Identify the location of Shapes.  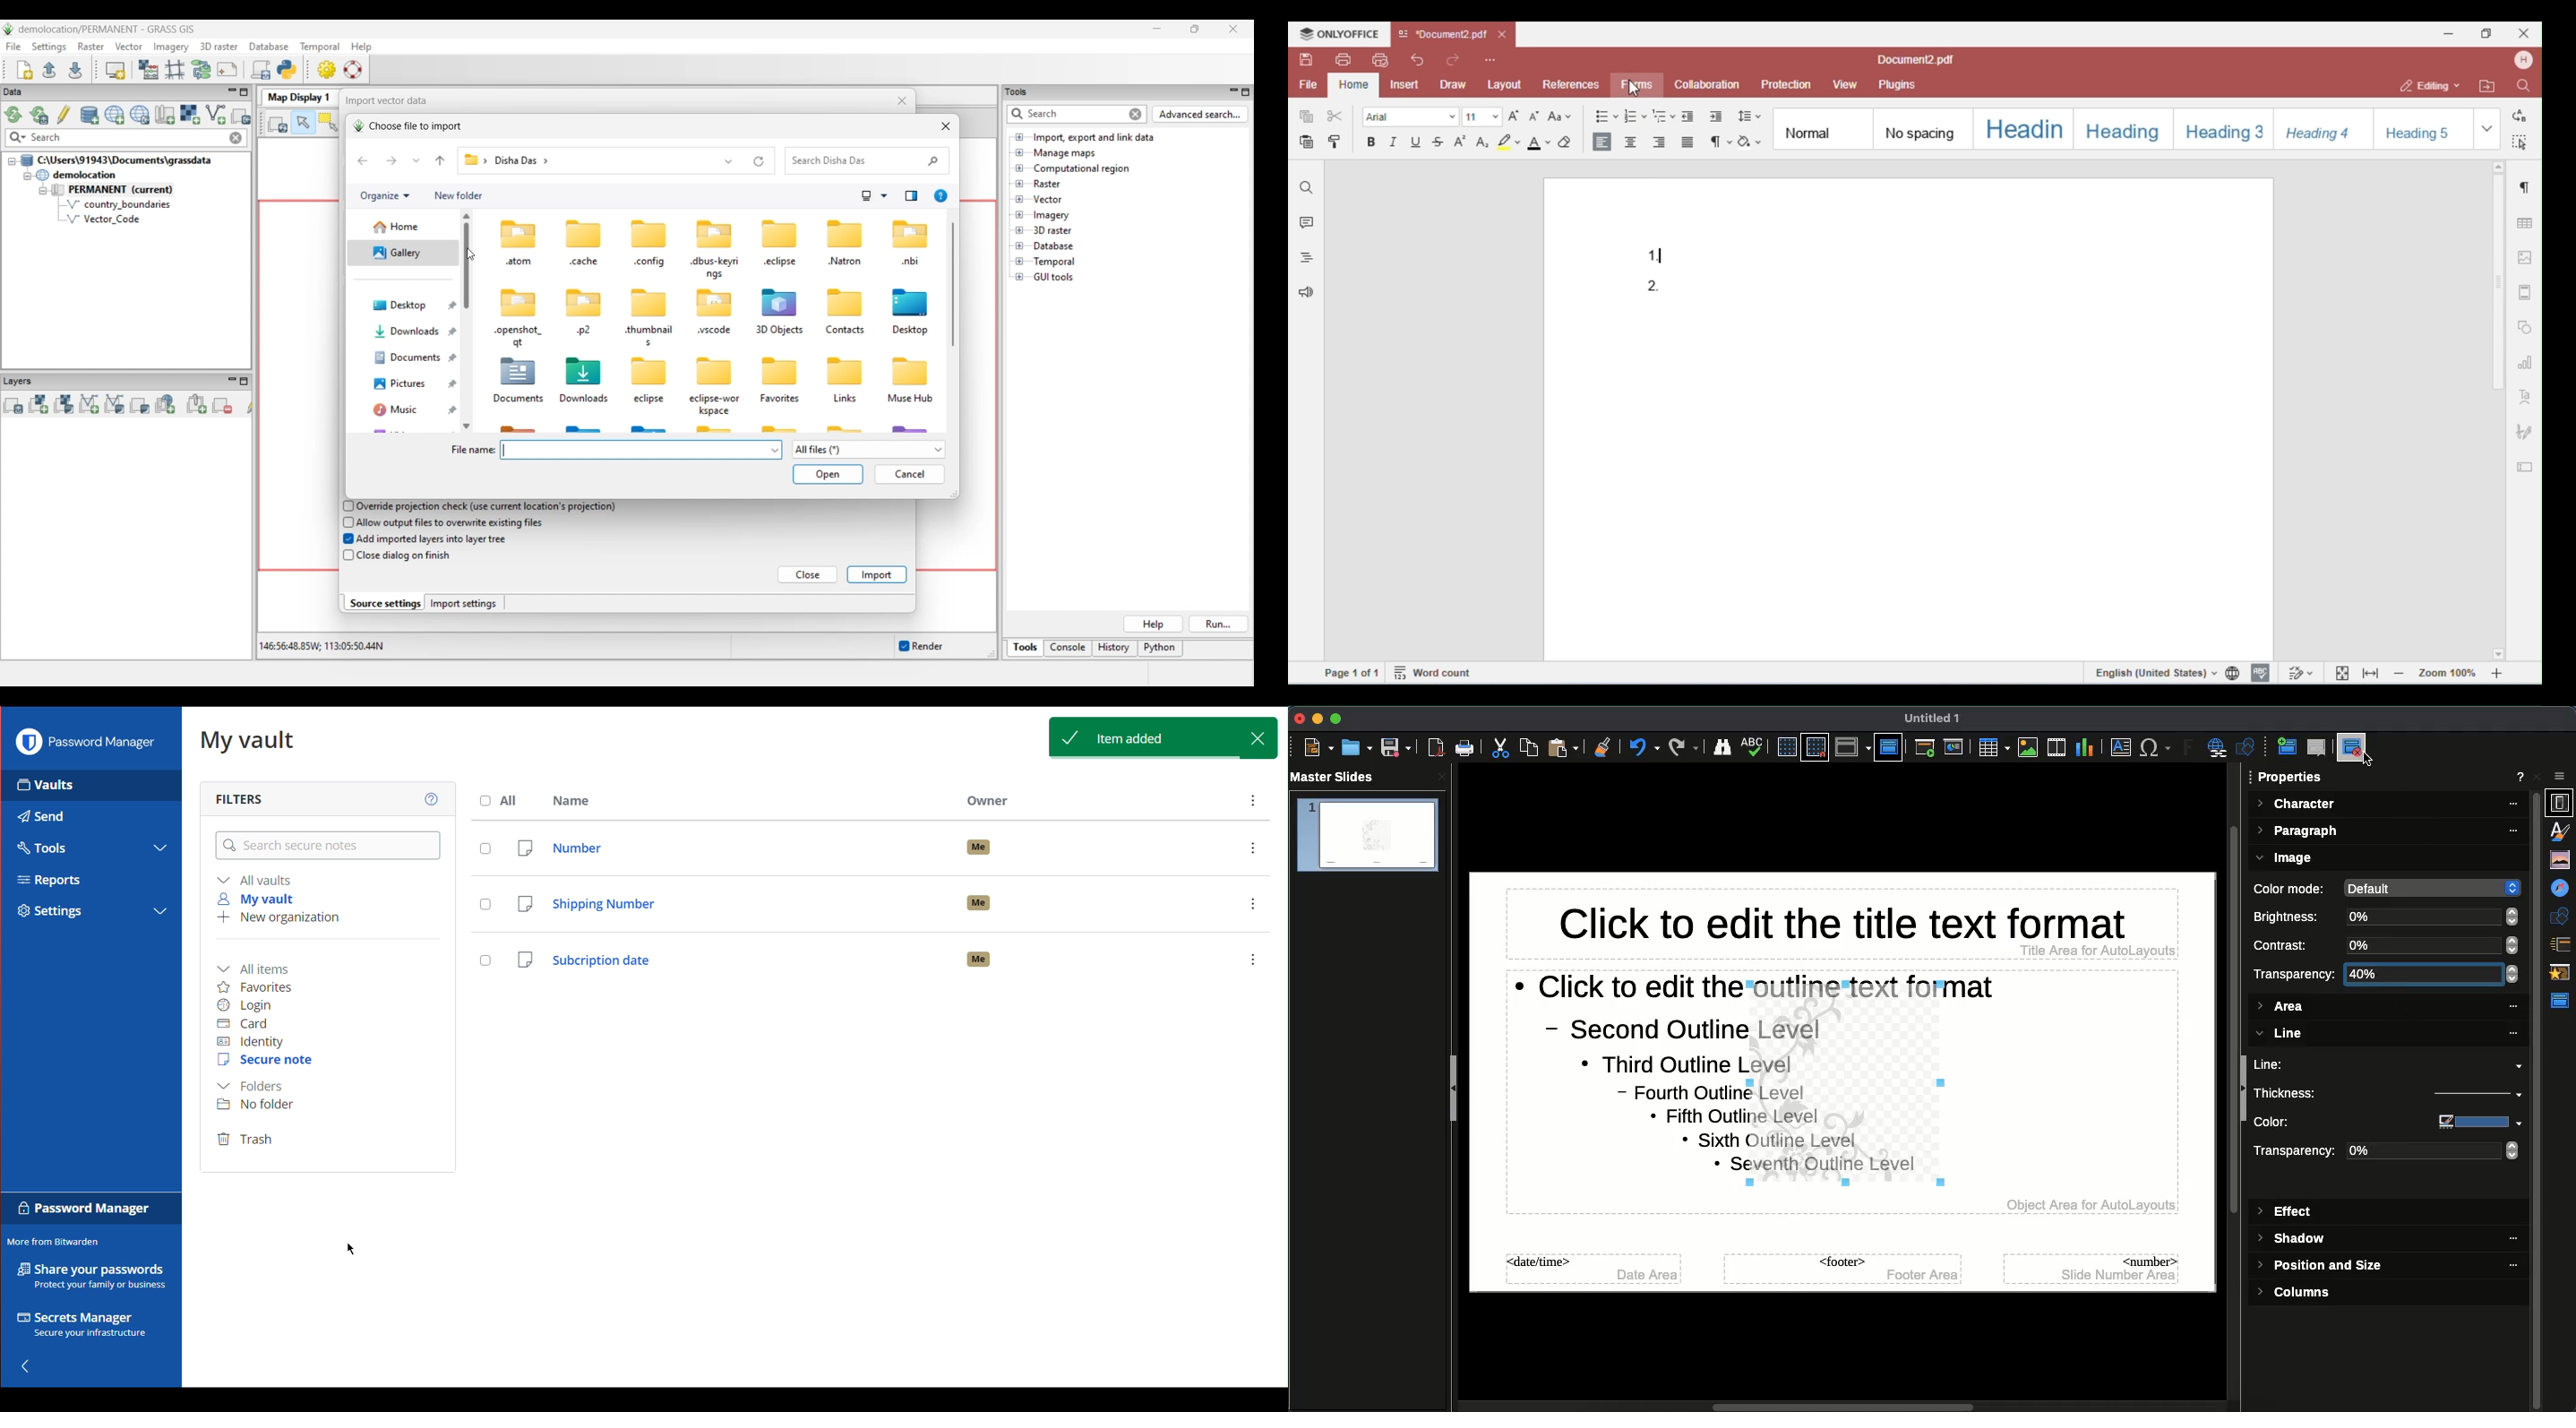
(2248, 749).